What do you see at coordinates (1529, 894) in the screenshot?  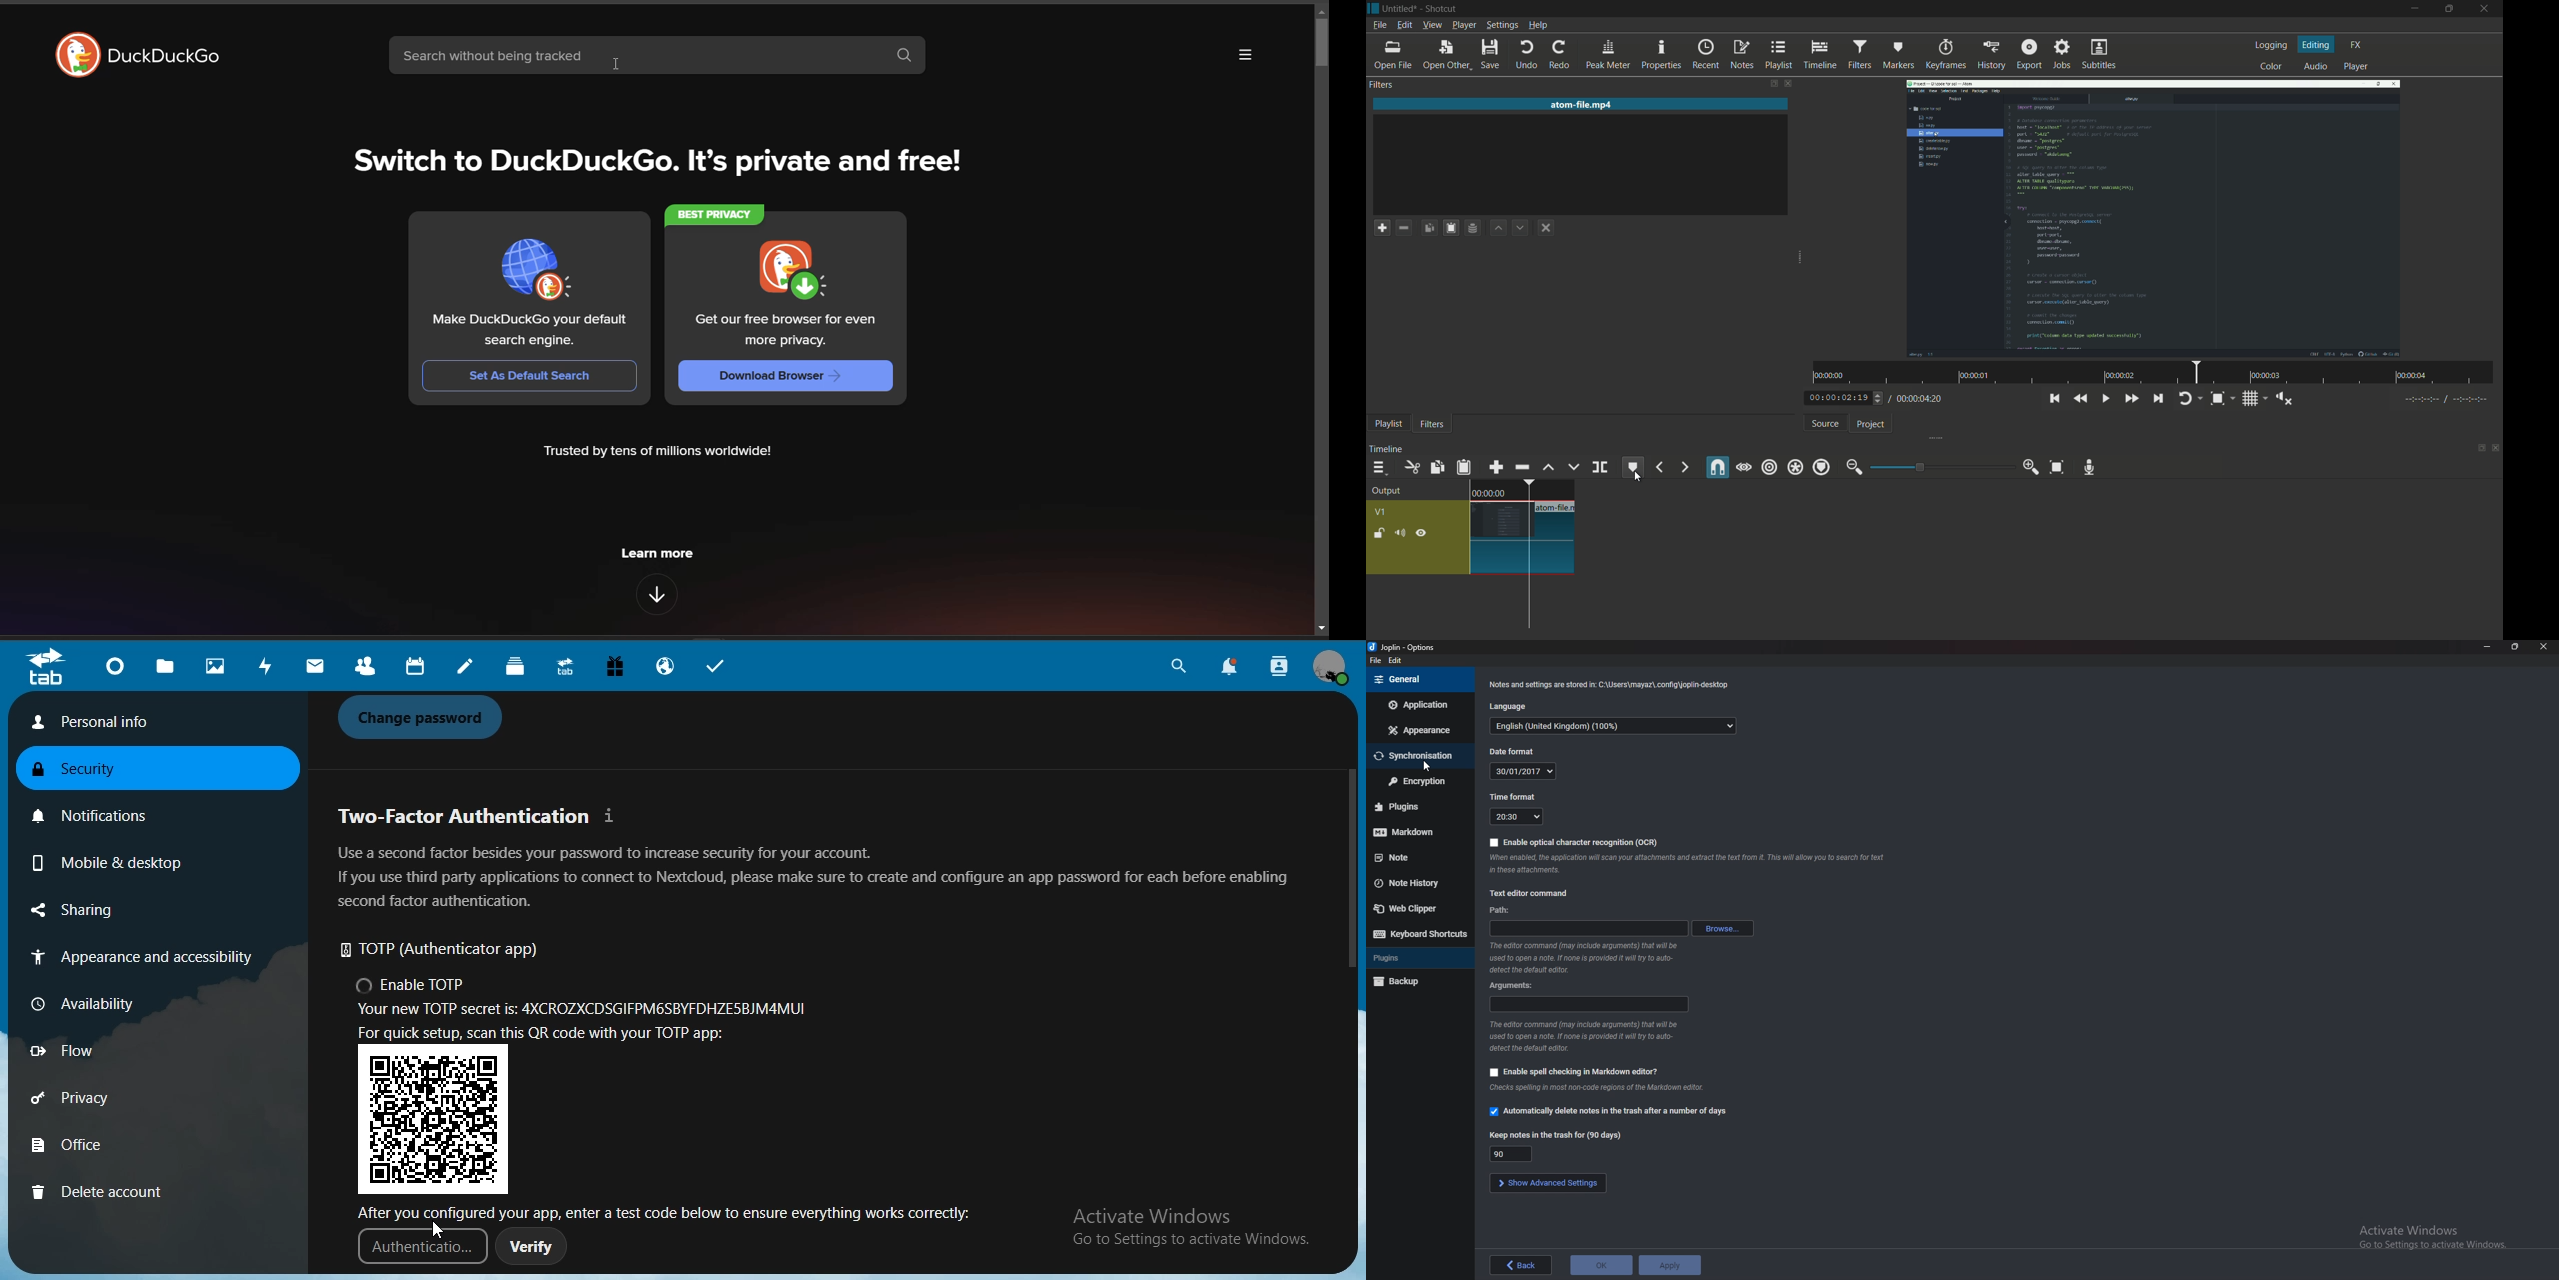 I see `text editor command` at bounding box center [1529, 894].